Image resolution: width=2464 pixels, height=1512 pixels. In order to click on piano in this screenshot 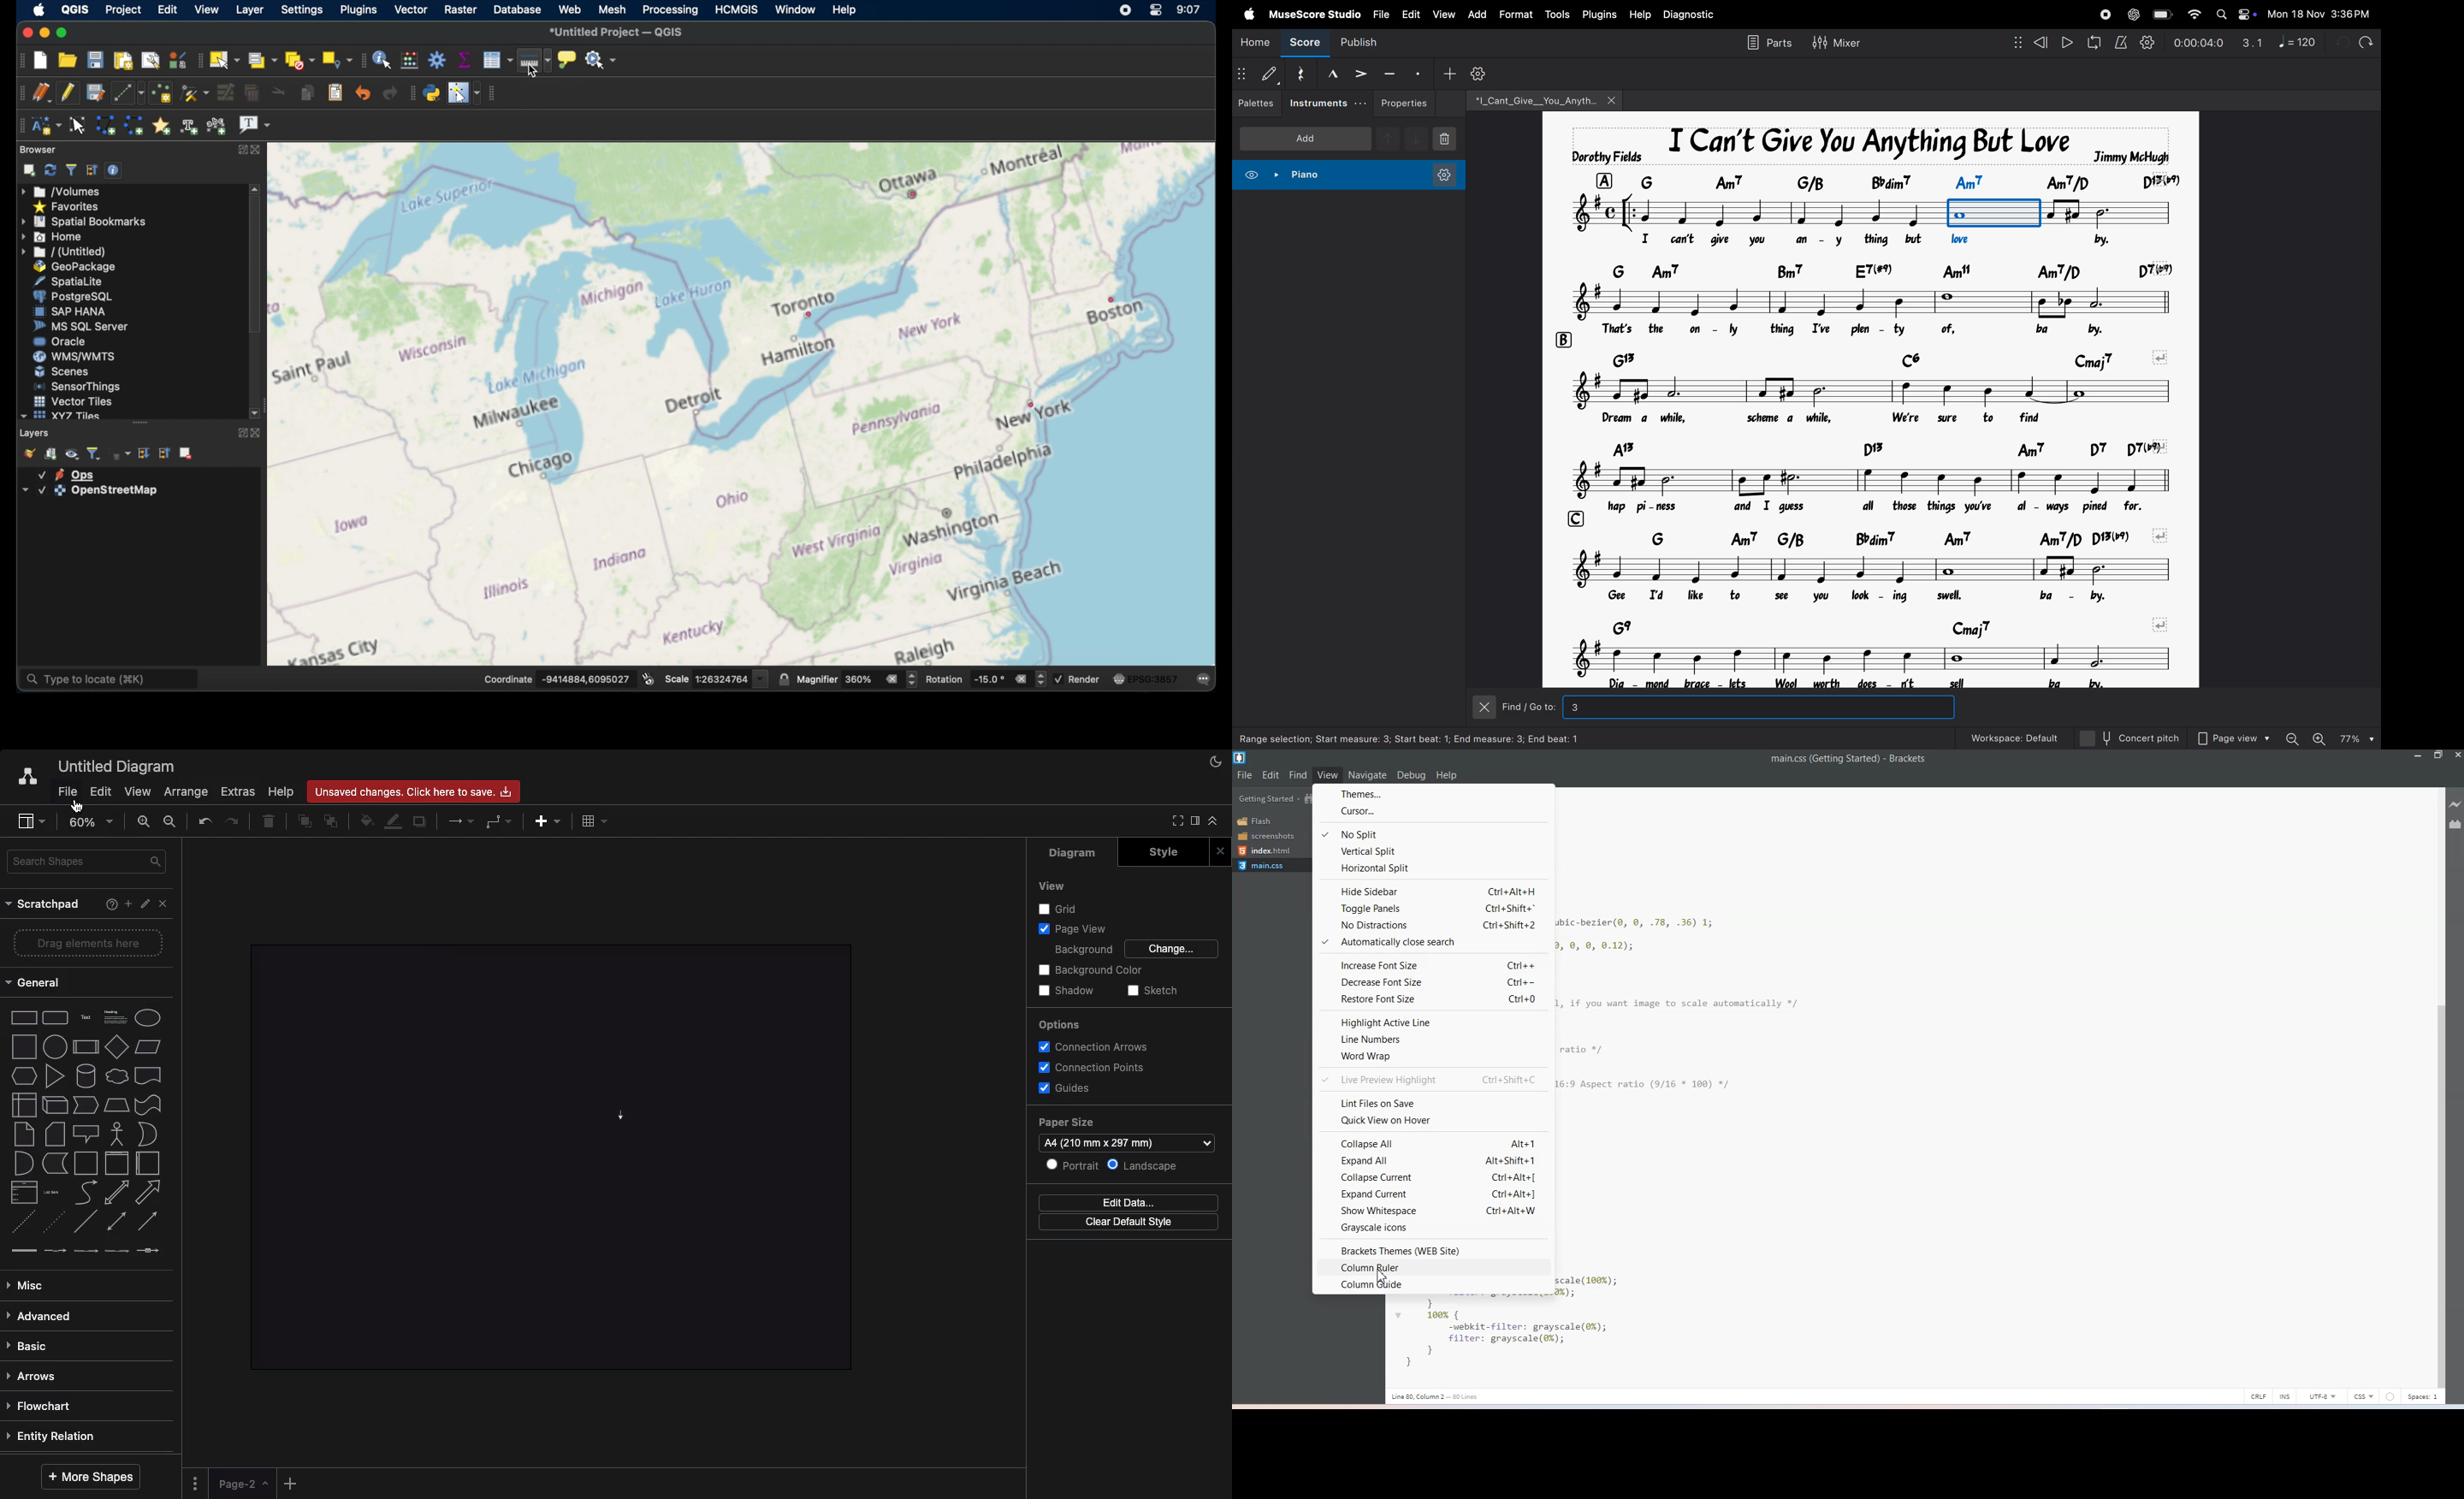, I will do `click(1281, 176)`.